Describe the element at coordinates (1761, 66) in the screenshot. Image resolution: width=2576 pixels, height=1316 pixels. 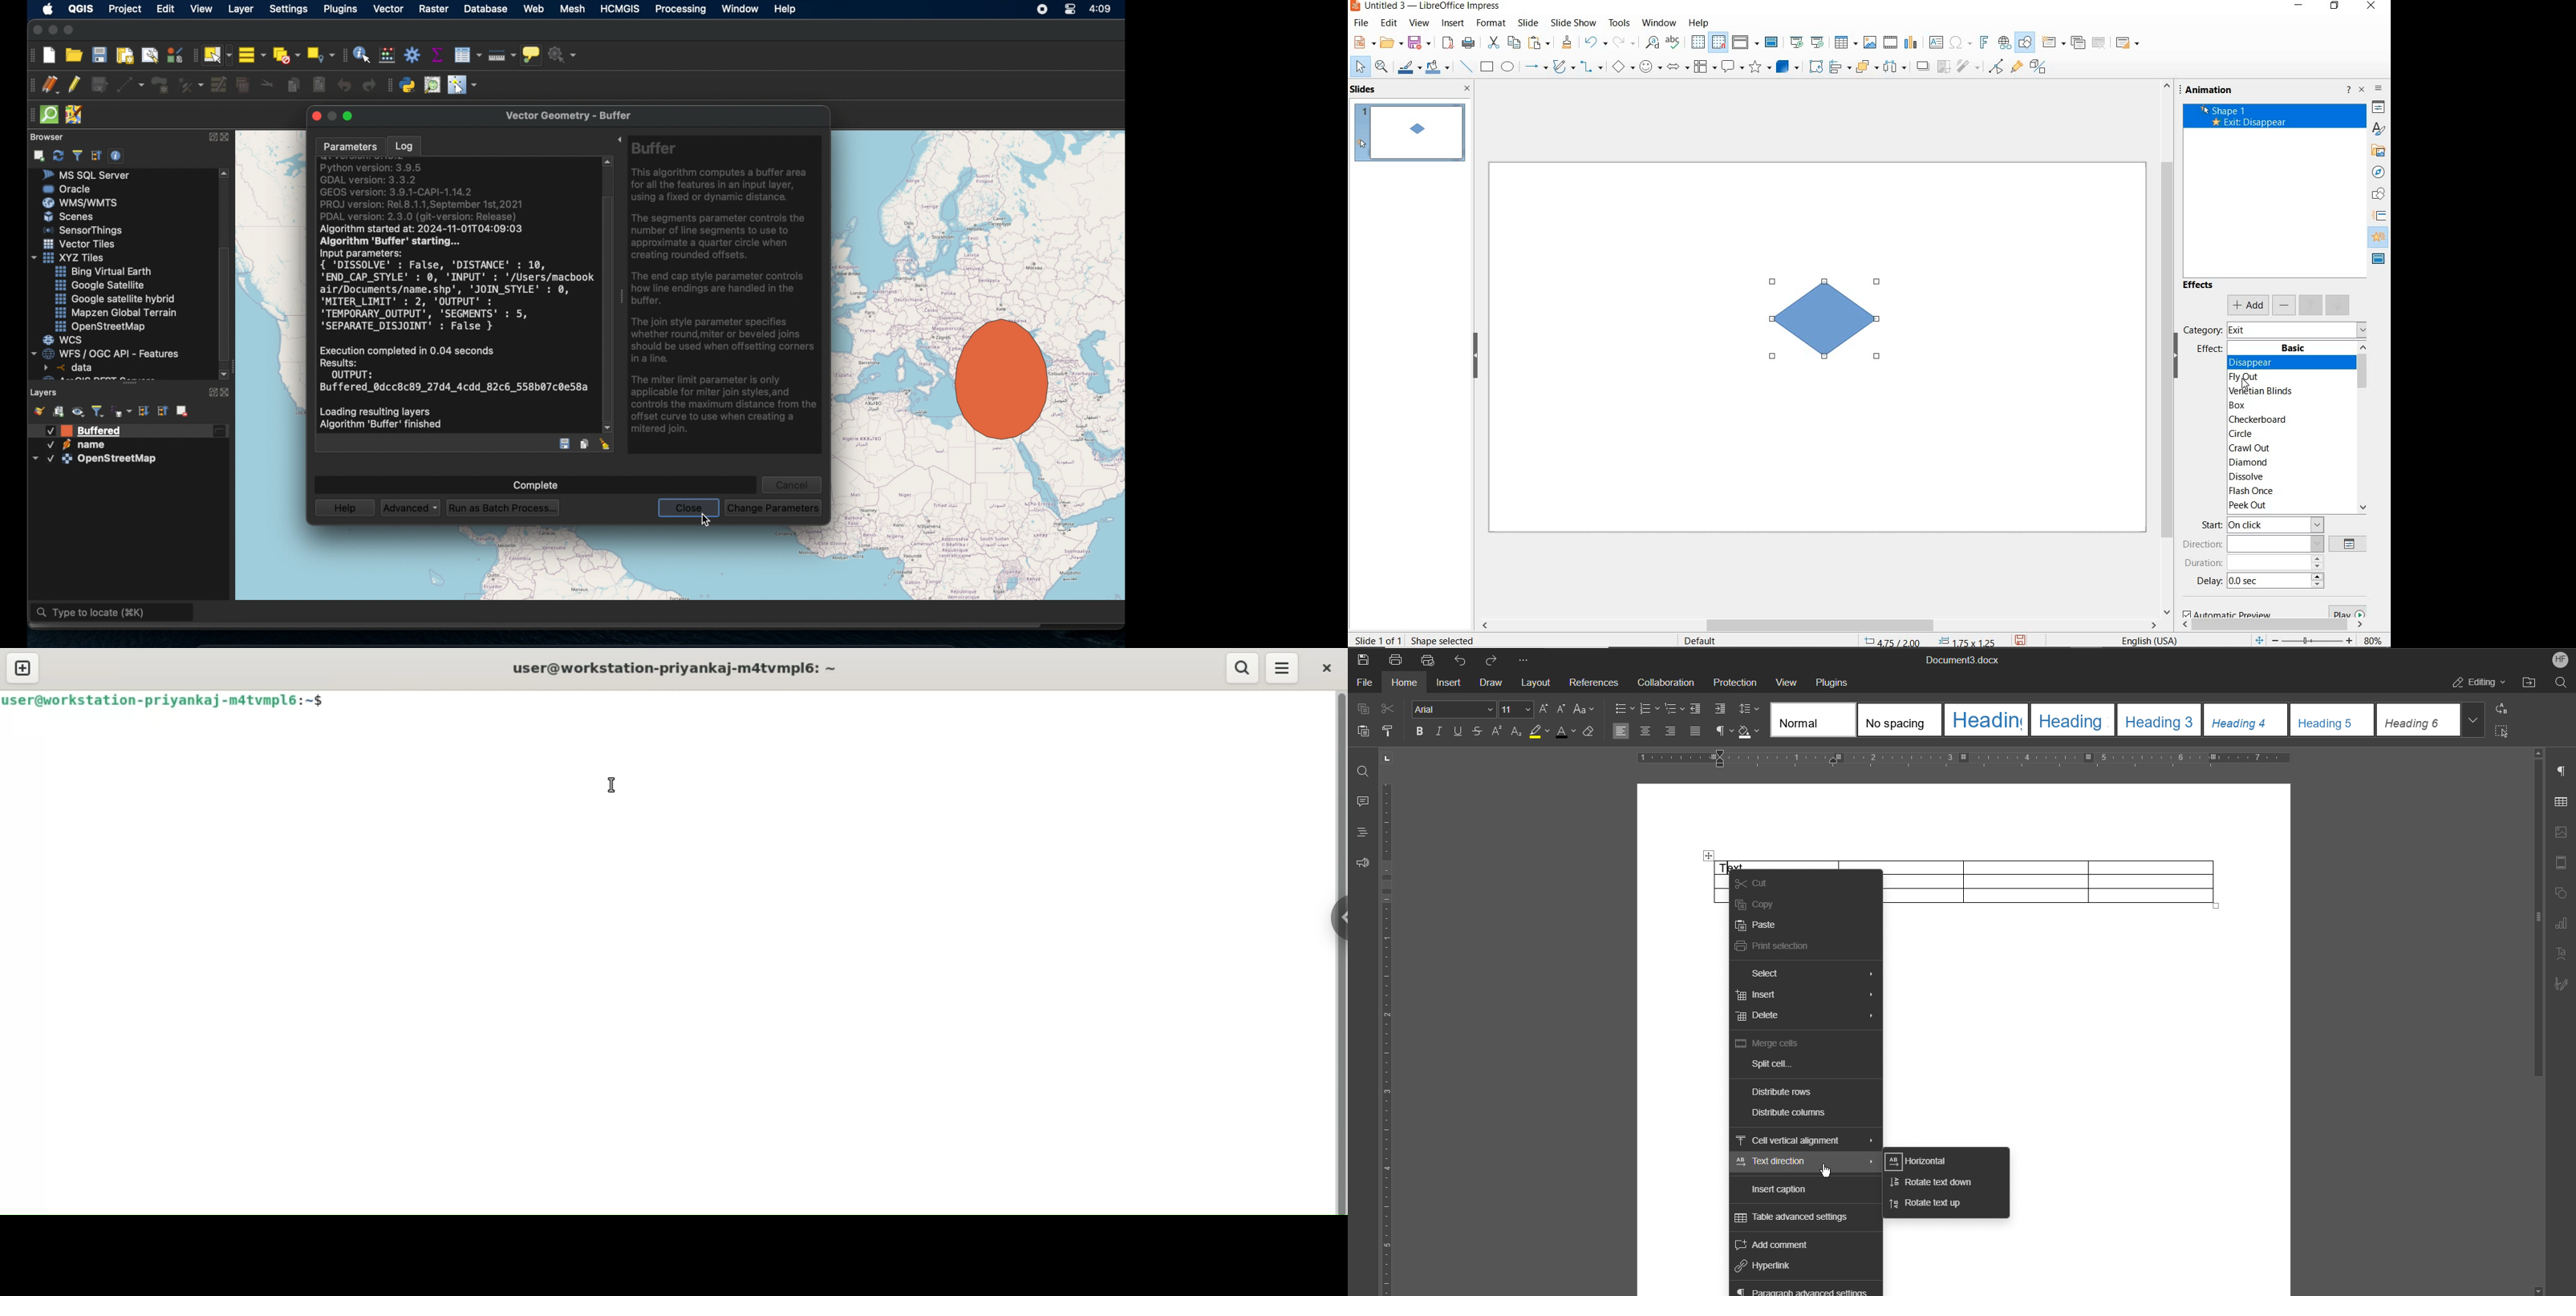
I see `stars and banners` at that location.